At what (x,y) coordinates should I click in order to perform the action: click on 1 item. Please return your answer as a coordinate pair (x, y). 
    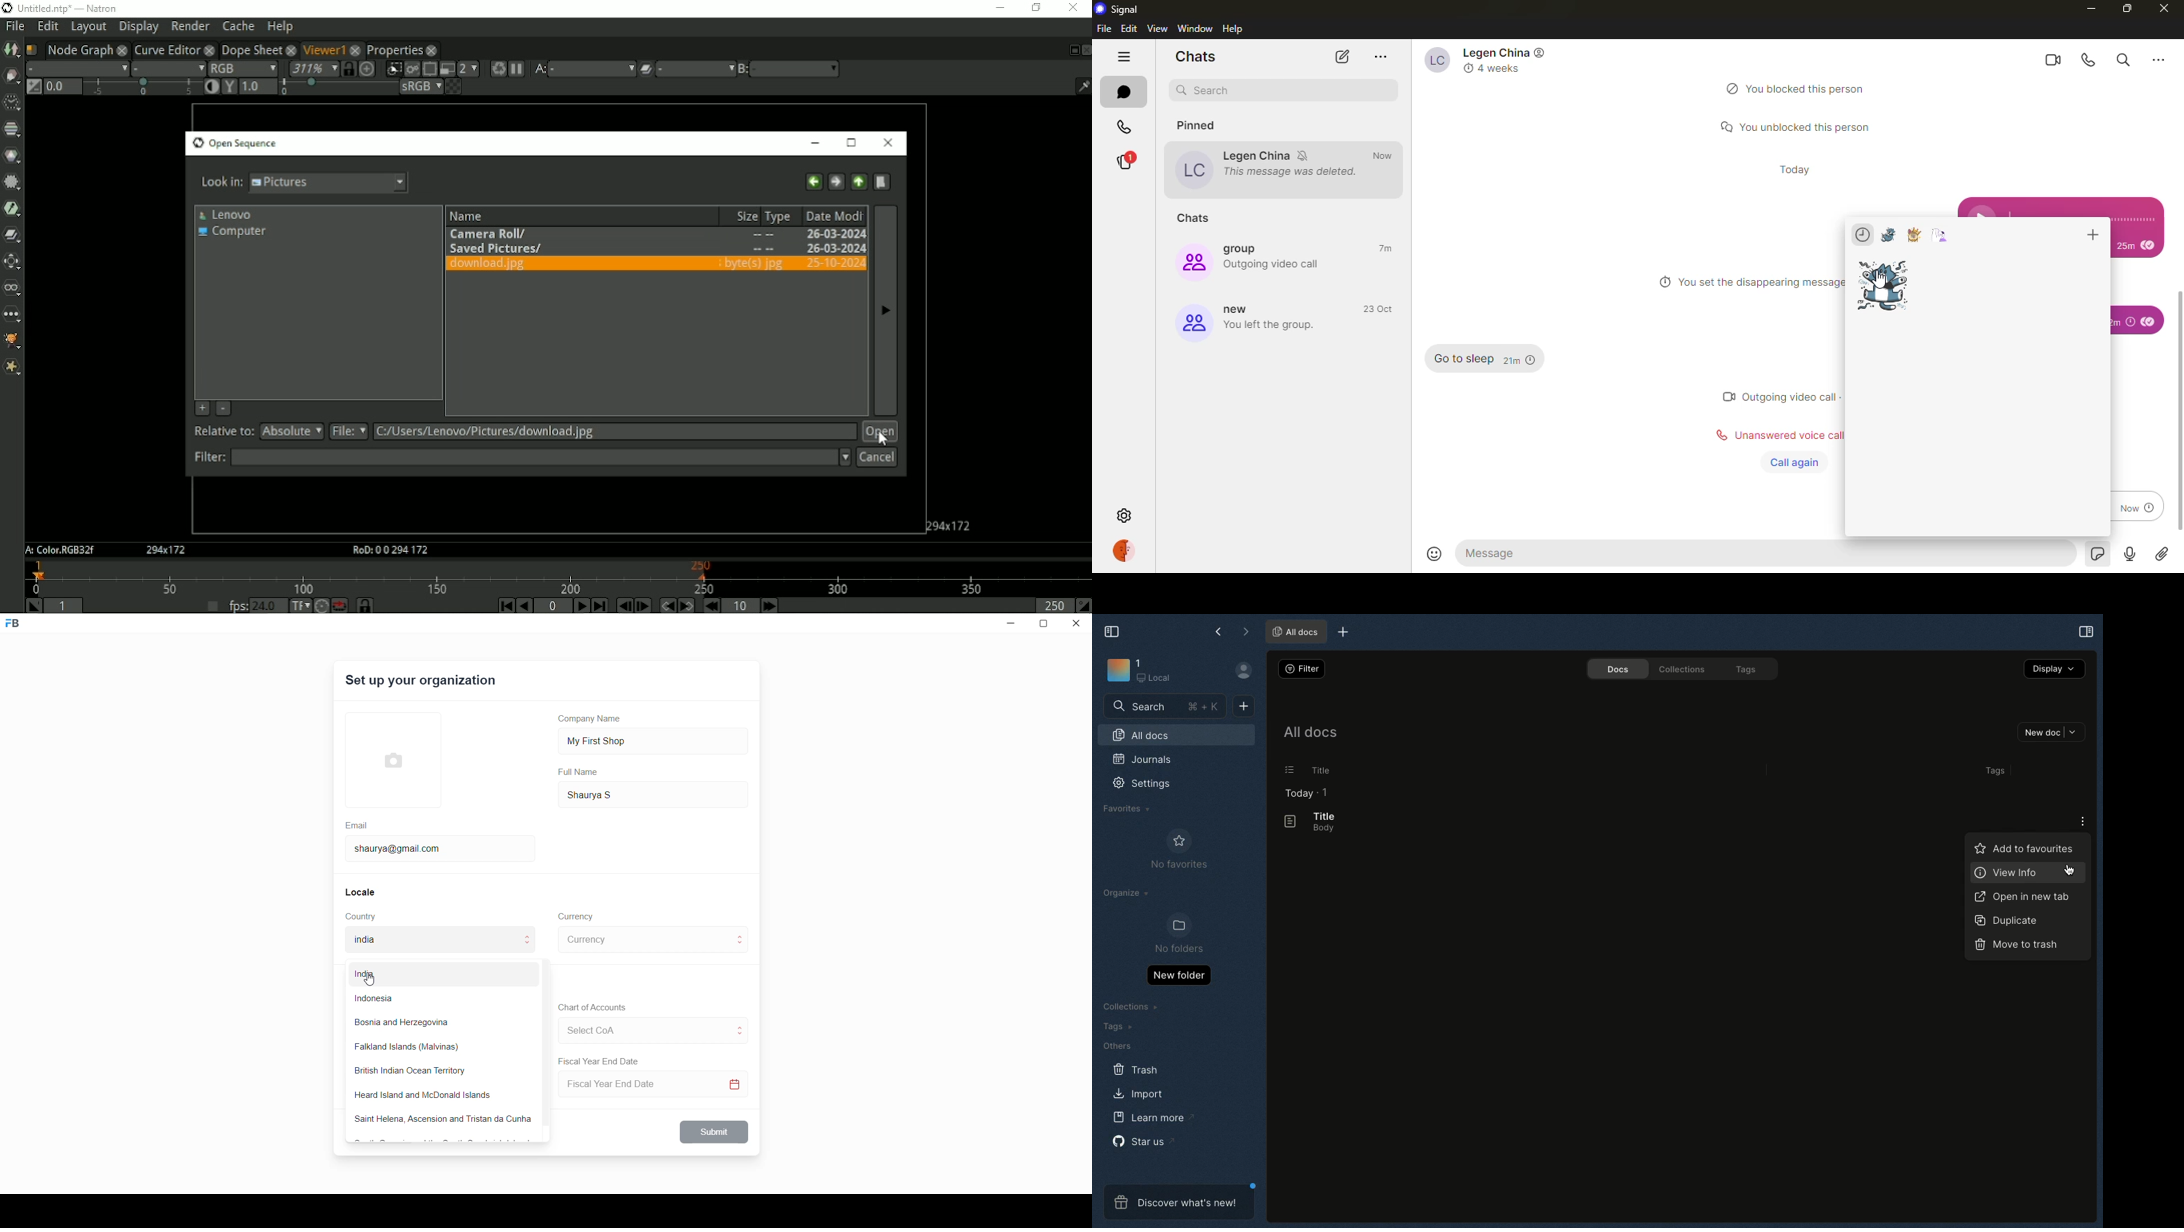
    Looking at the image, I should click on (1325, 792).